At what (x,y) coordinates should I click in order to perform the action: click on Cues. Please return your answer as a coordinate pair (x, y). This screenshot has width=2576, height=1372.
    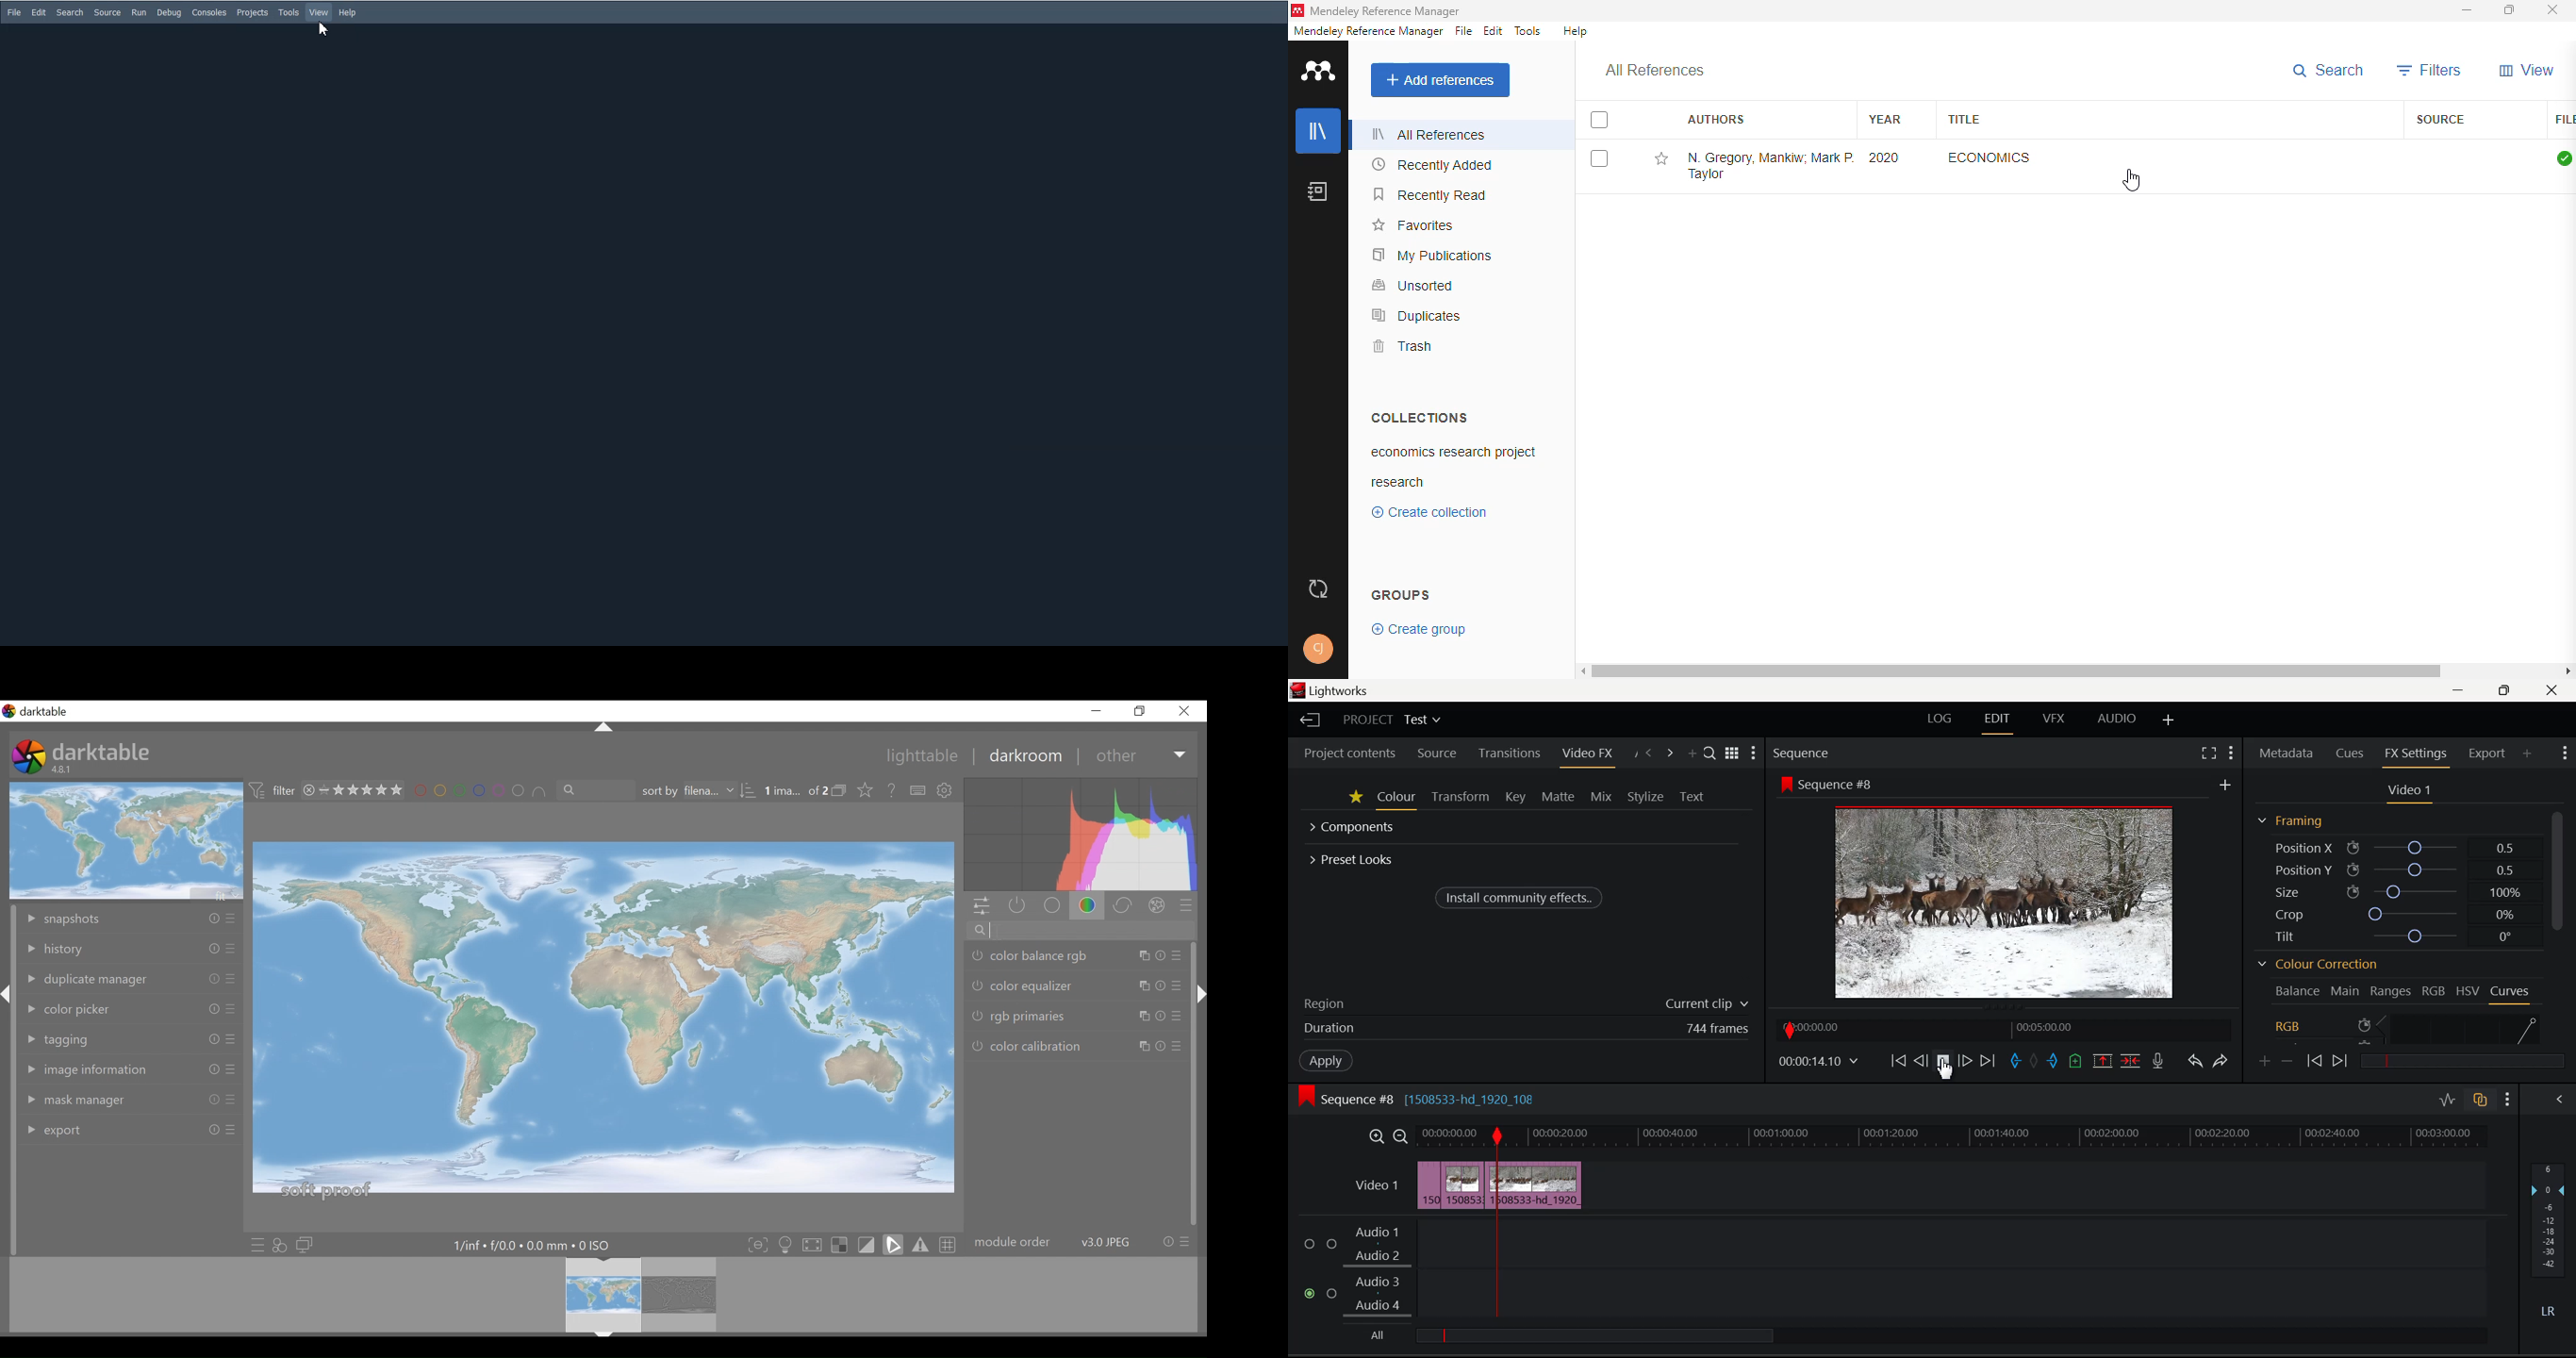
    Looking at the image, I should click on (2350, 753).